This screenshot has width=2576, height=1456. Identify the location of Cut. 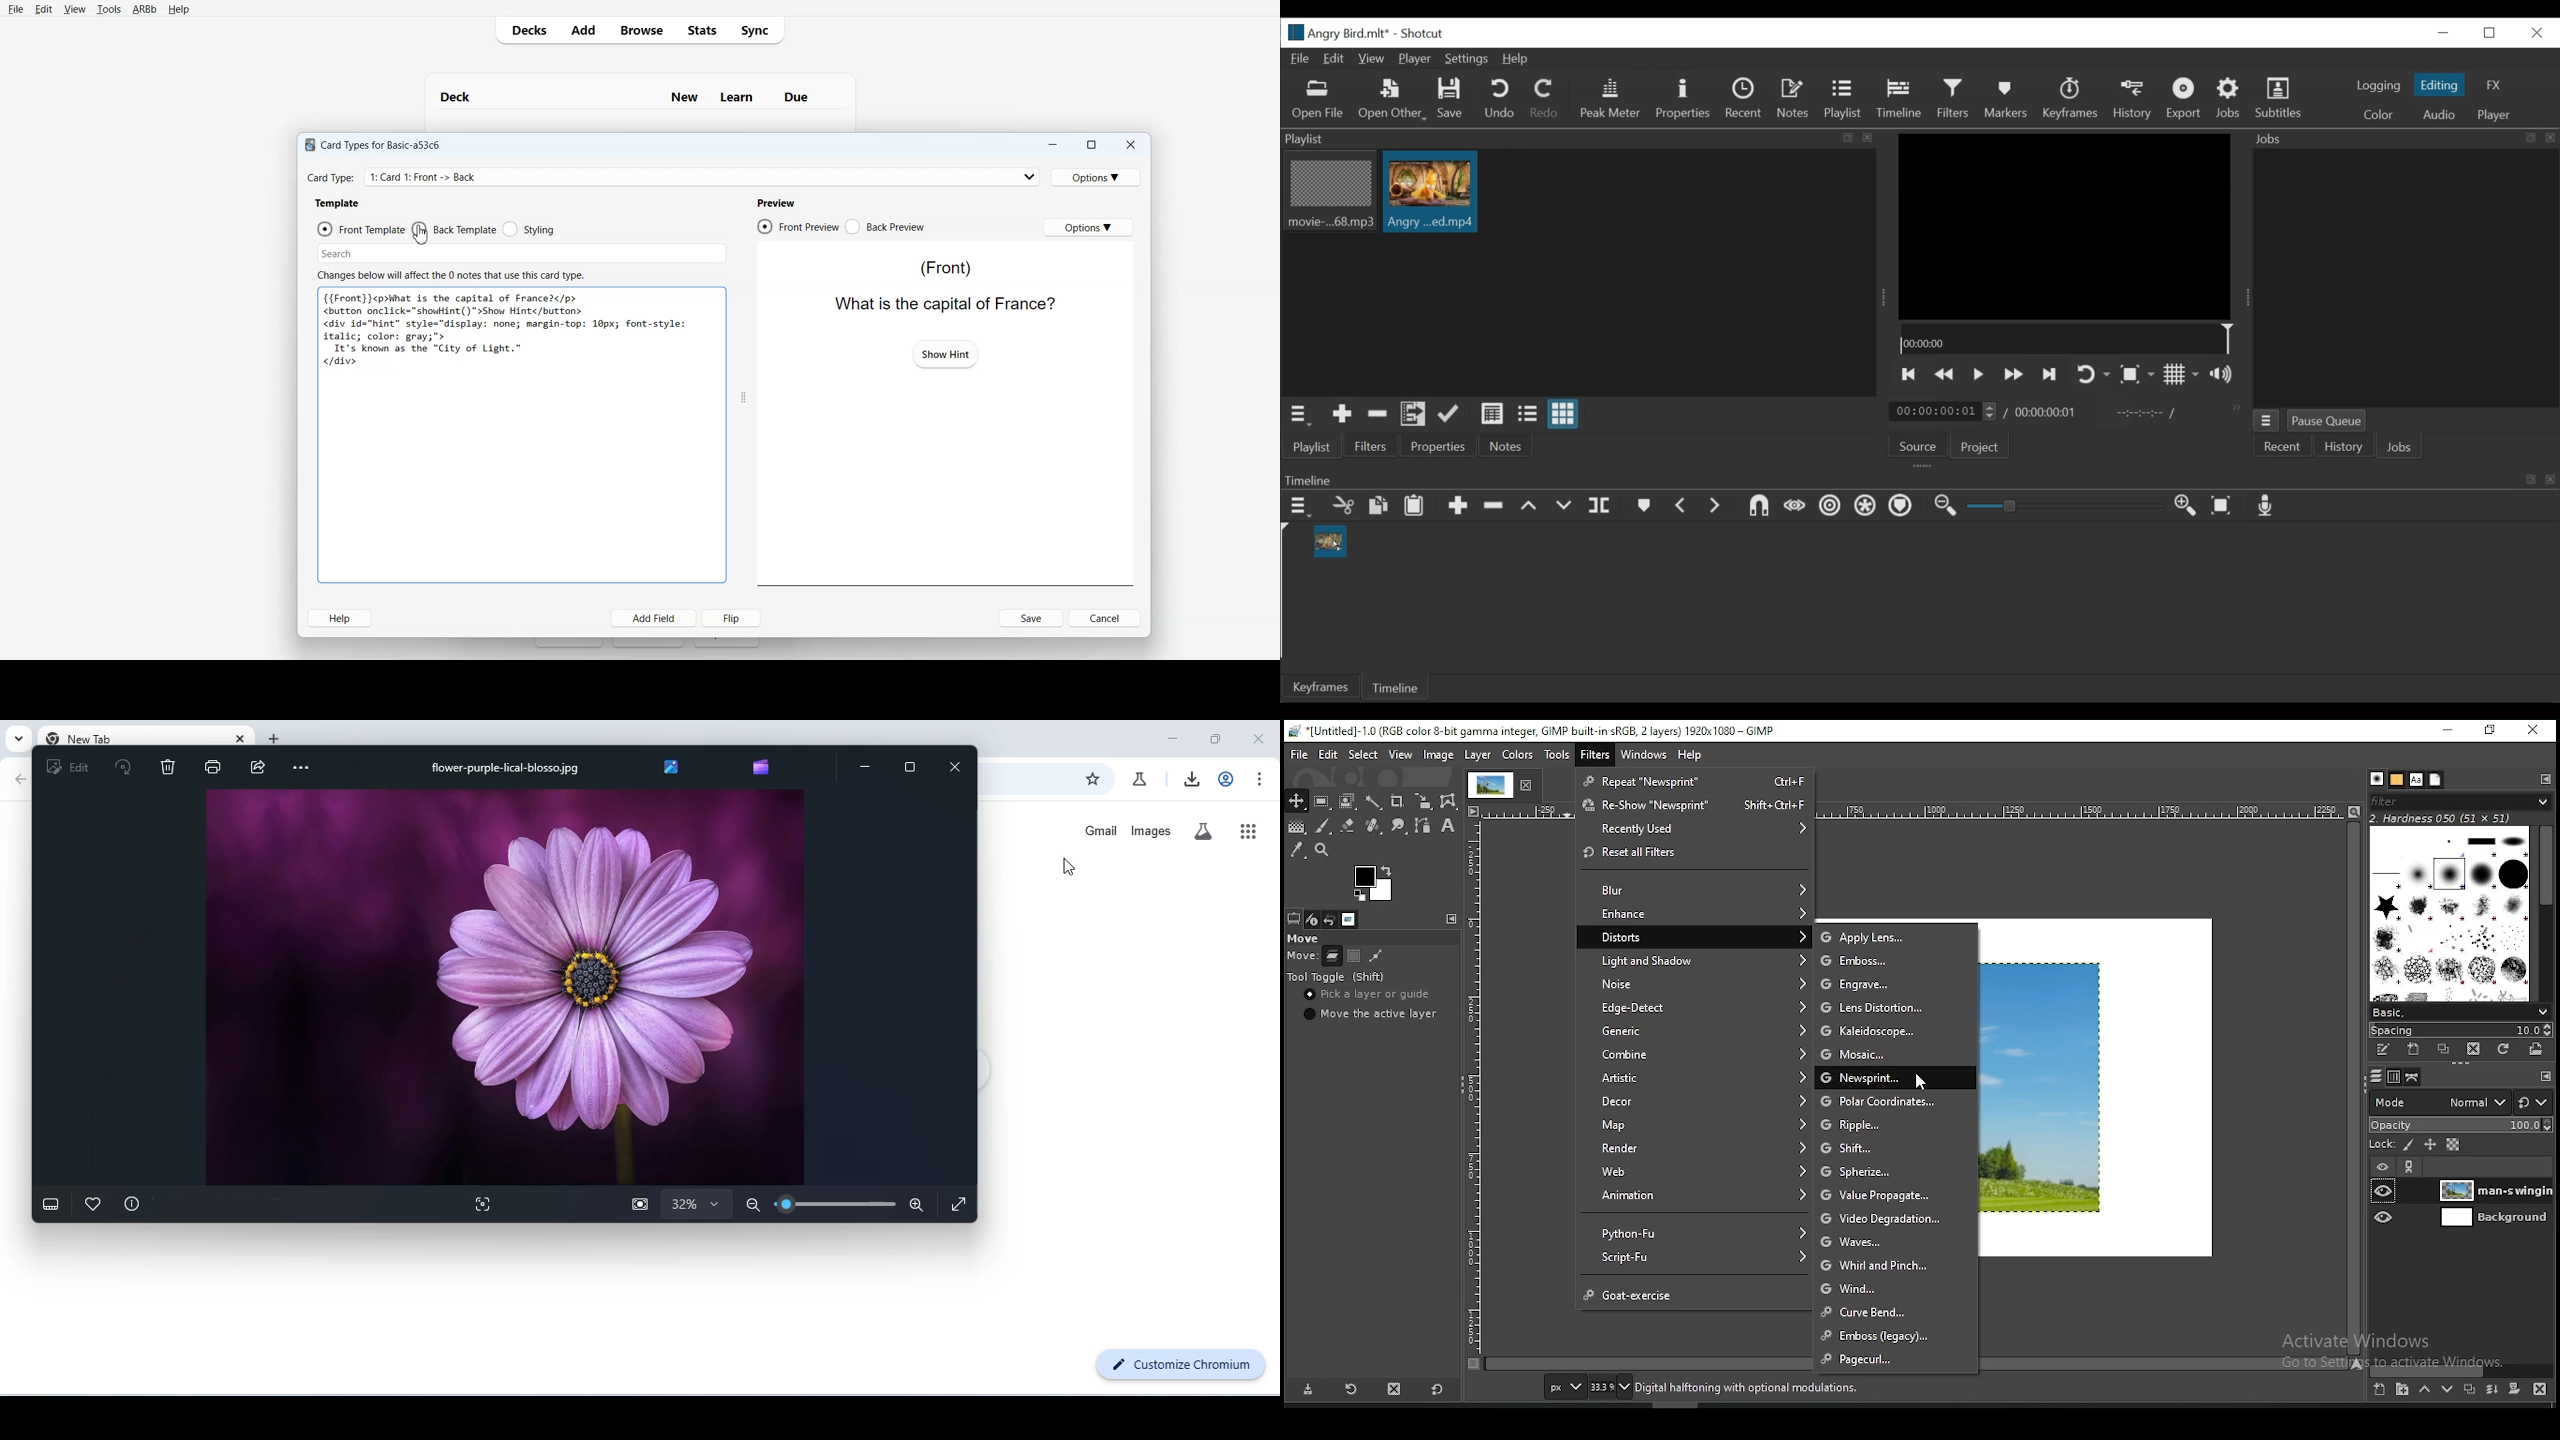
(1342, 507).